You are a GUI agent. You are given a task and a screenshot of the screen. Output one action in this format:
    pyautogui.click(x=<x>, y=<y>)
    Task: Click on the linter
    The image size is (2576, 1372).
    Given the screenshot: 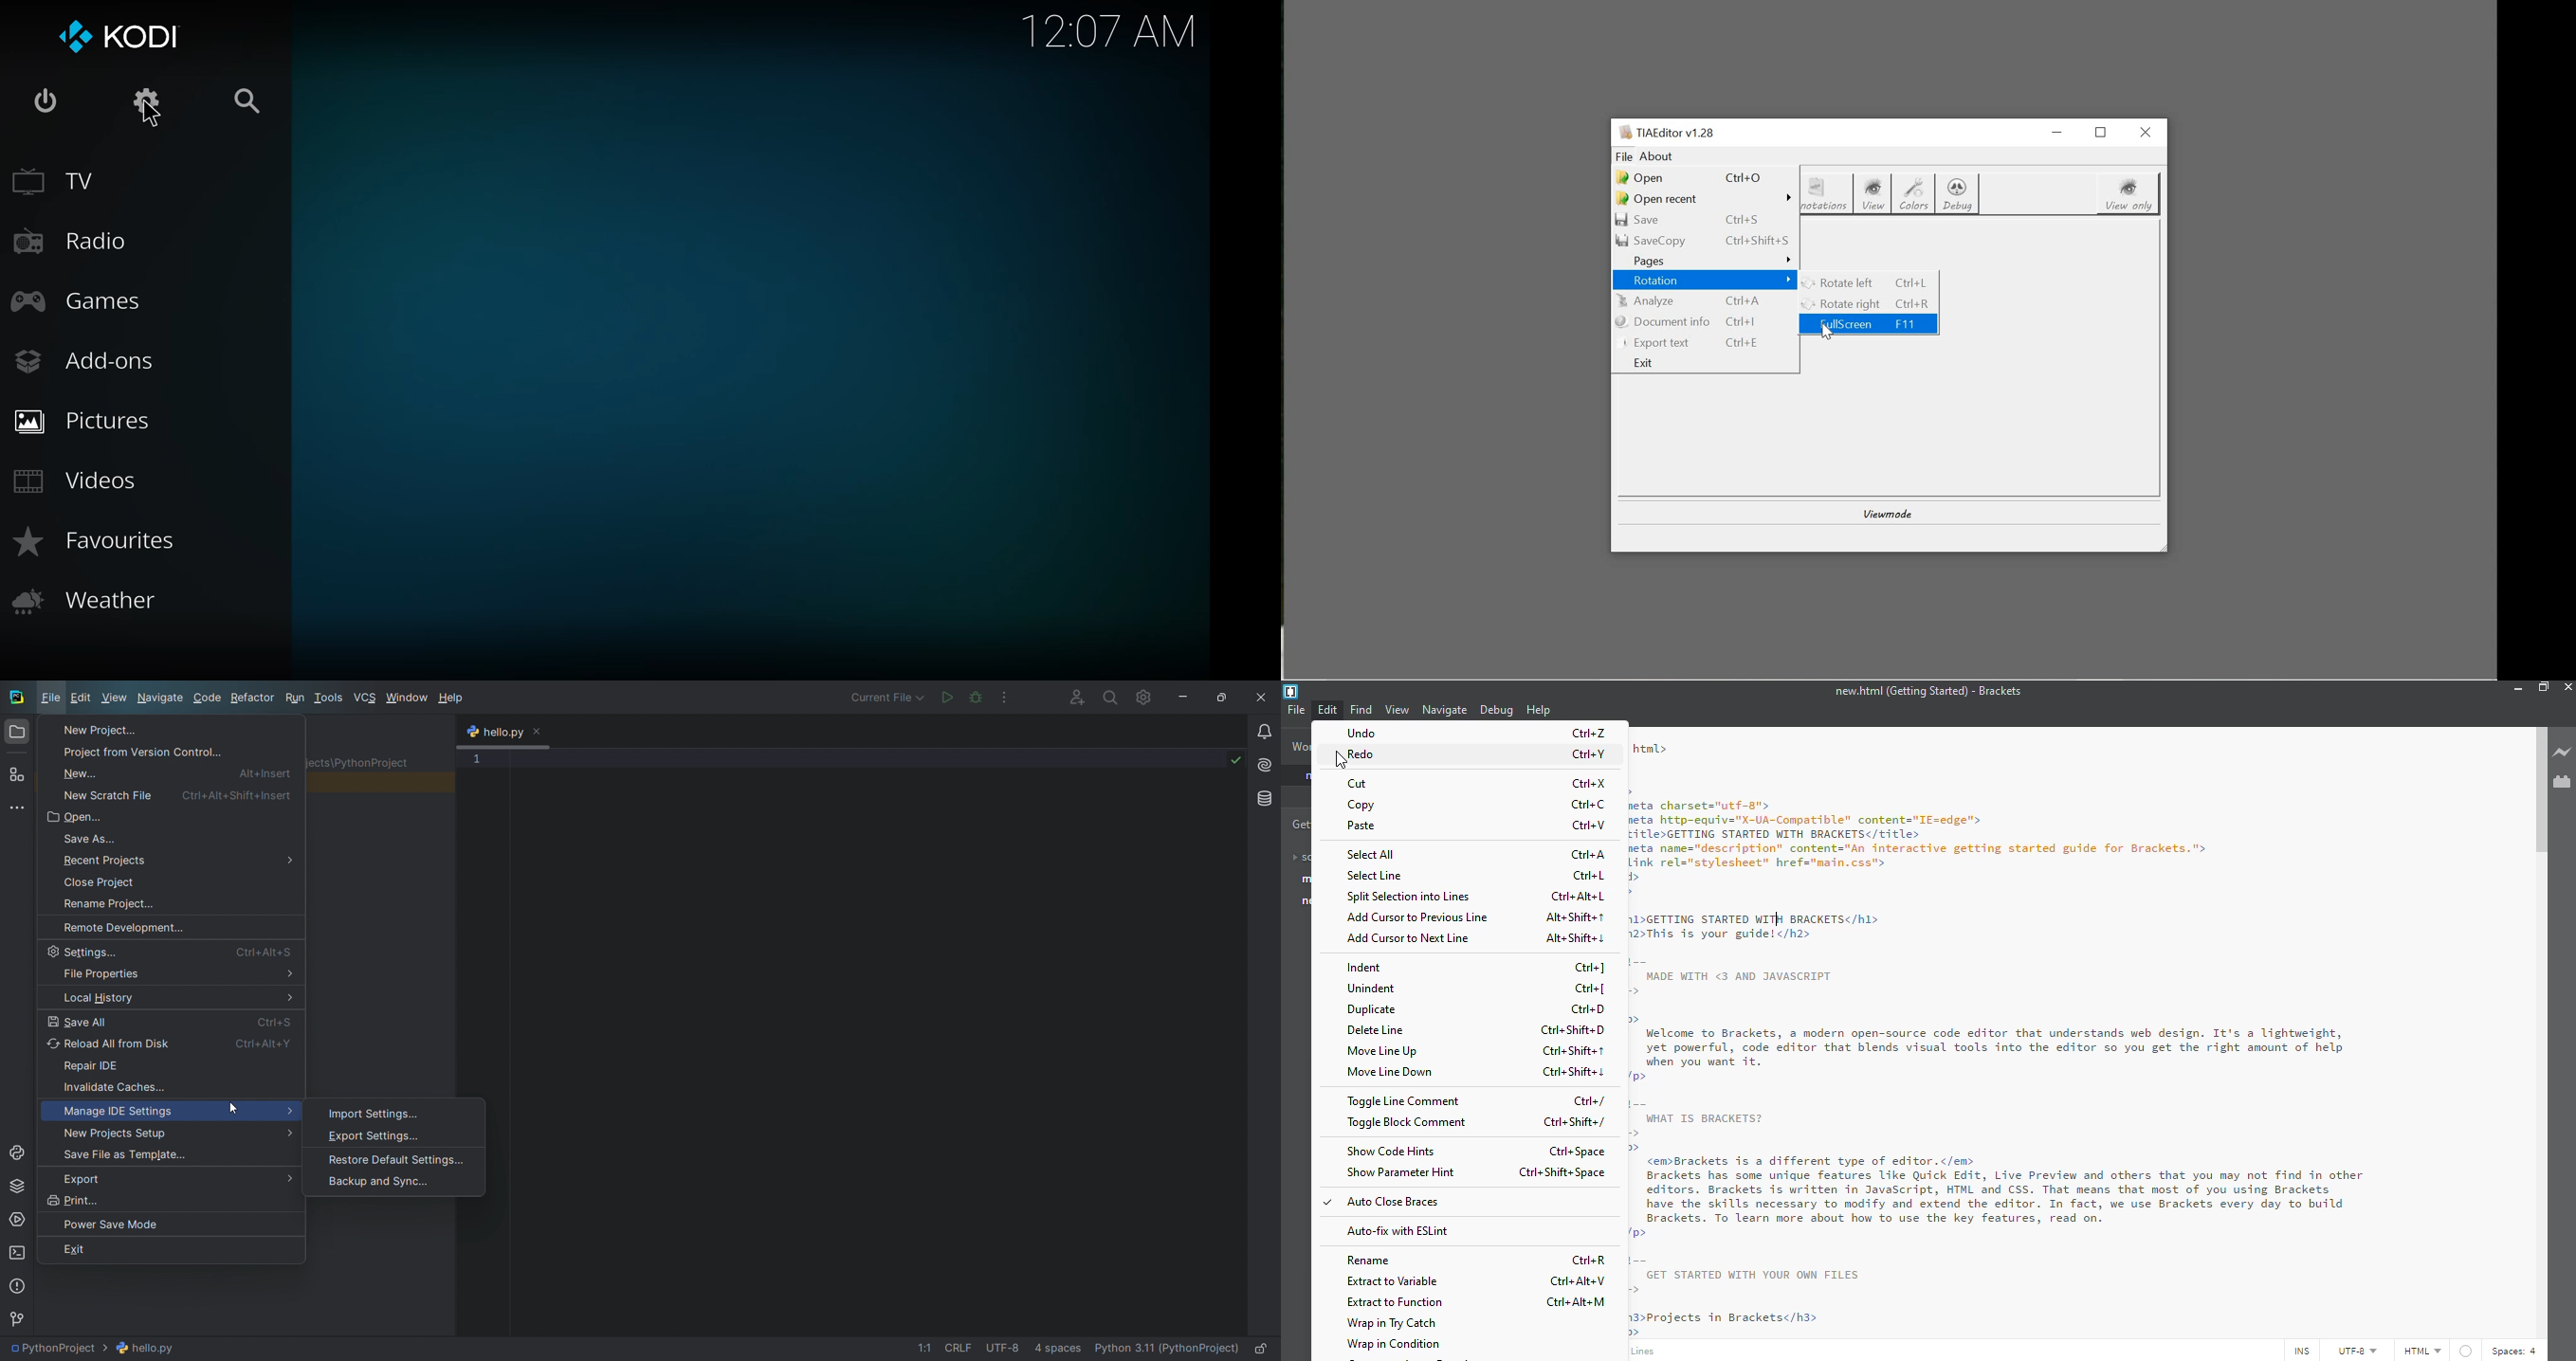 What is the action you would take?
    pyautogui.click(x=2465, y=1351)
    